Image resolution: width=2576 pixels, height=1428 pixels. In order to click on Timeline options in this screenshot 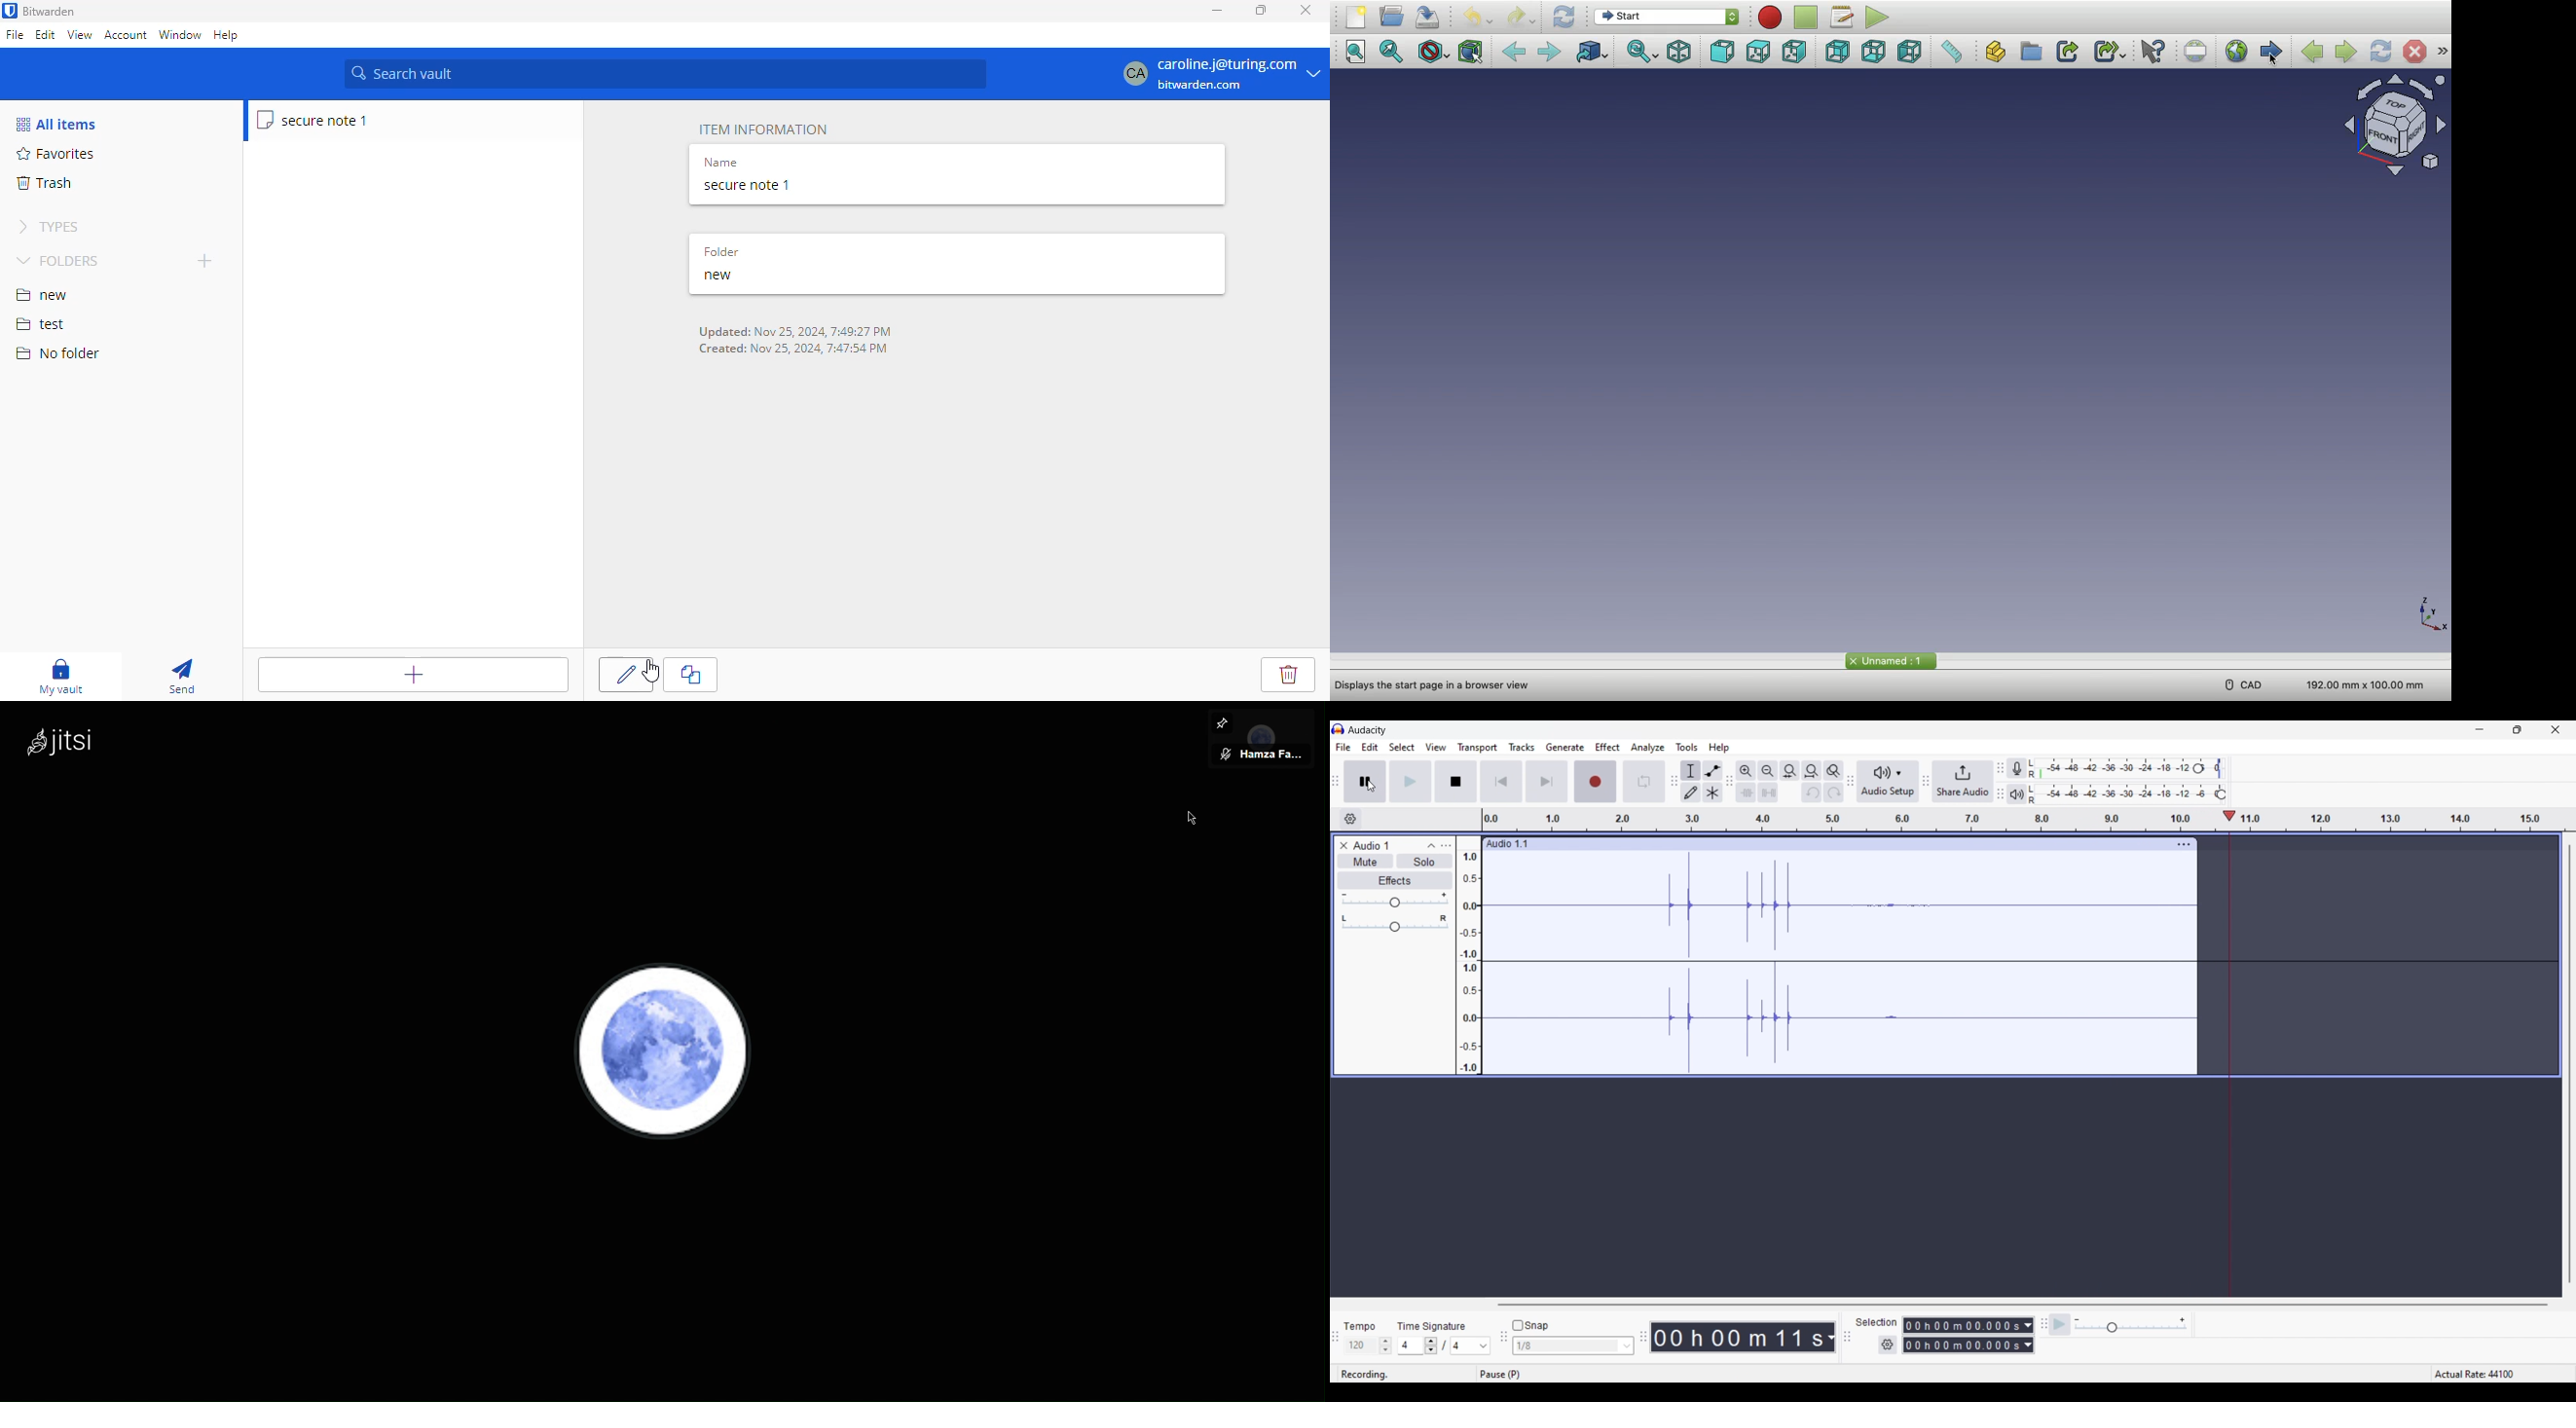, I will do `click(1350, 819)`.